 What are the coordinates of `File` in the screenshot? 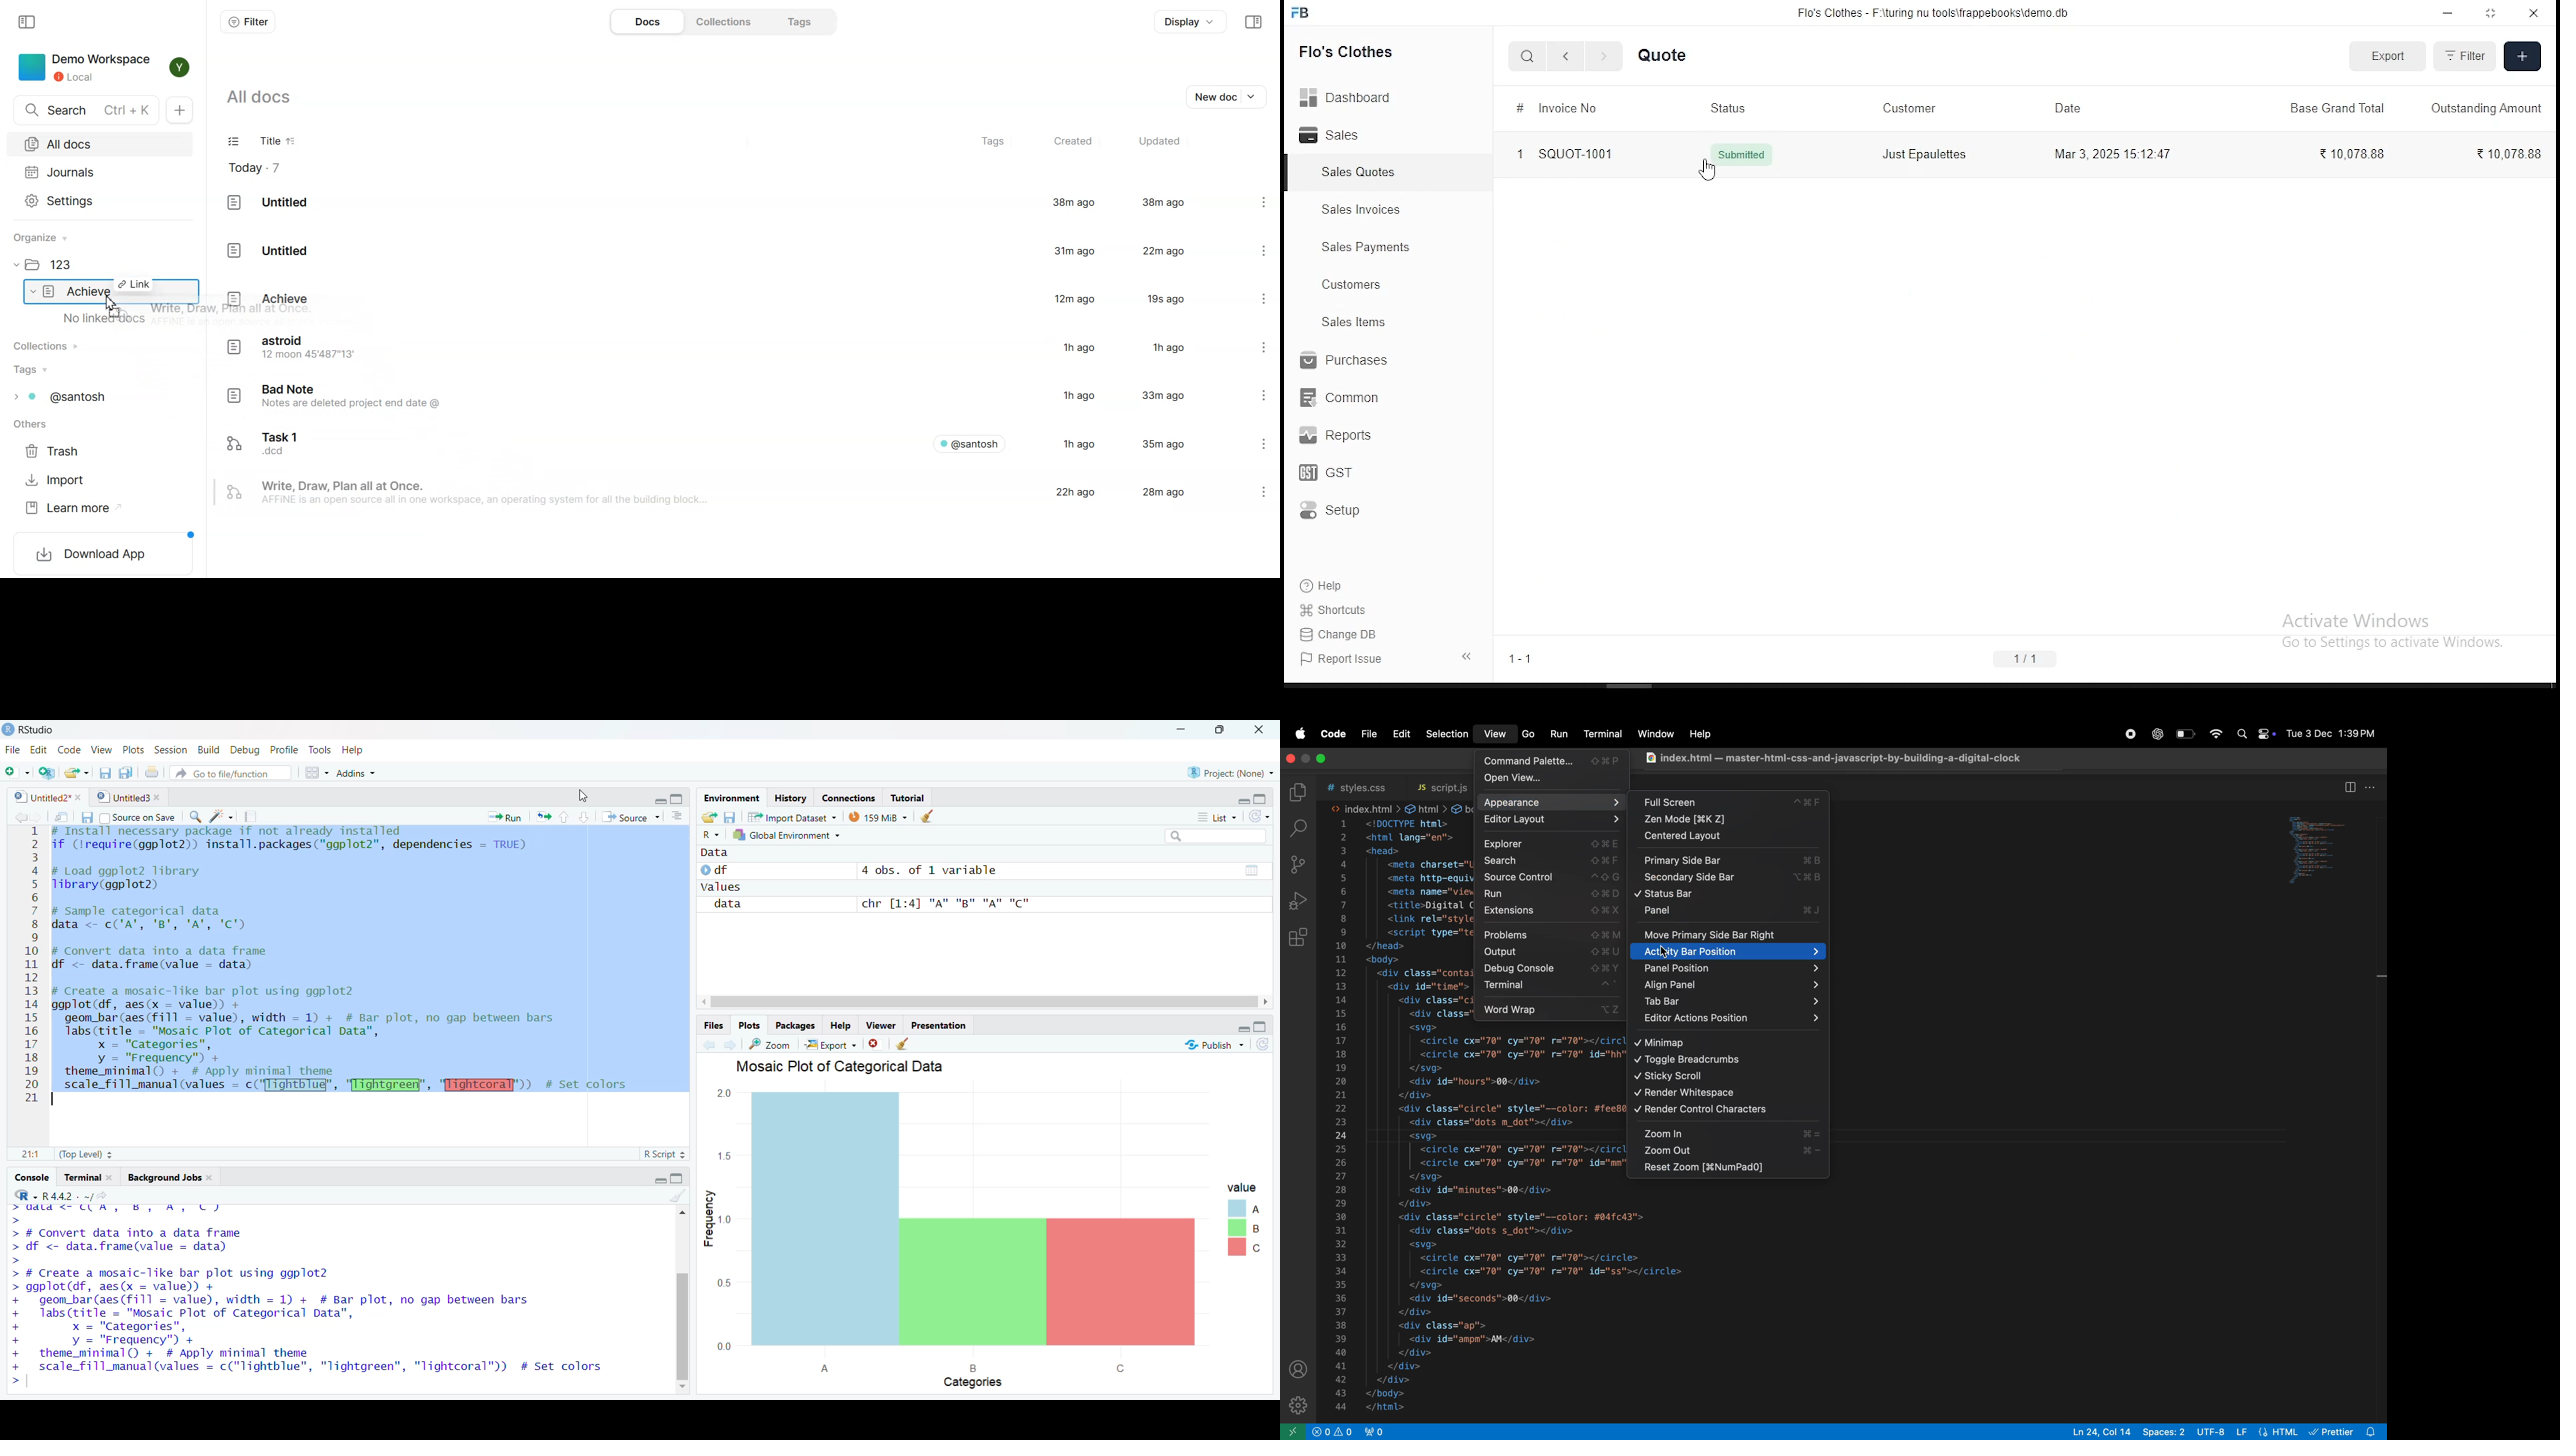 It's located at (11, 749).